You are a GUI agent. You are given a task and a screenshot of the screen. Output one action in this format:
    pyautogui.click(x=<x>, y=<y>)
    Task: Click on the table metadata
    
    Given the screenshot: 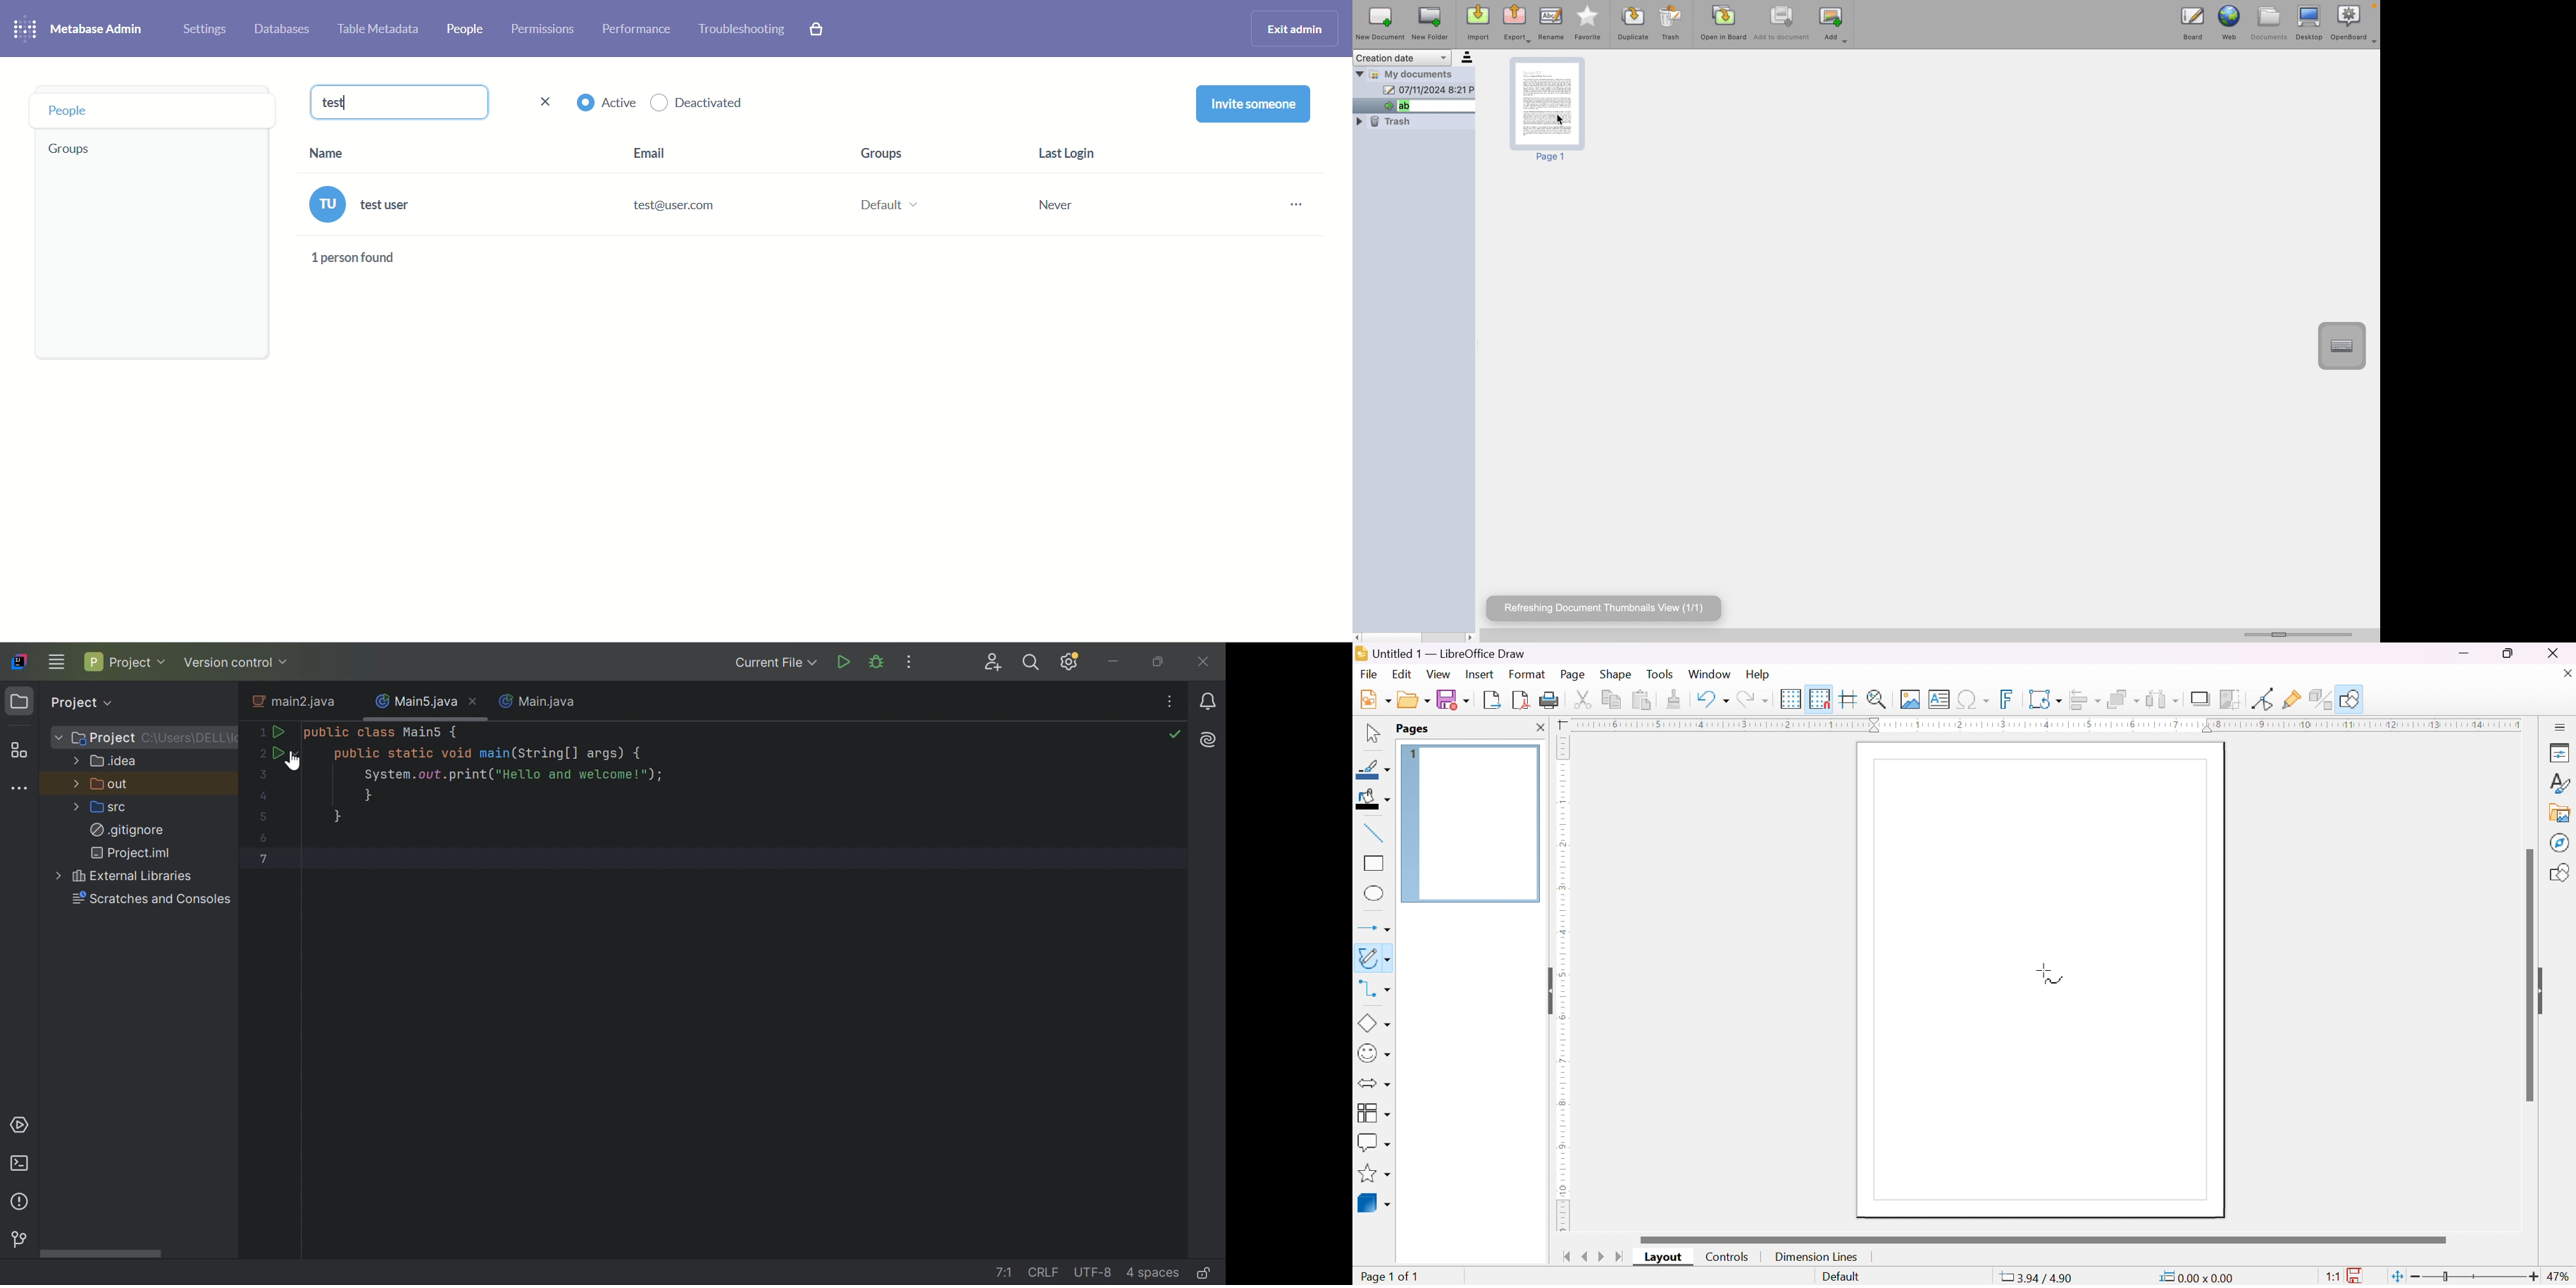 What is the action you would take?
    pyautogui.click(x=378, y=32)
    